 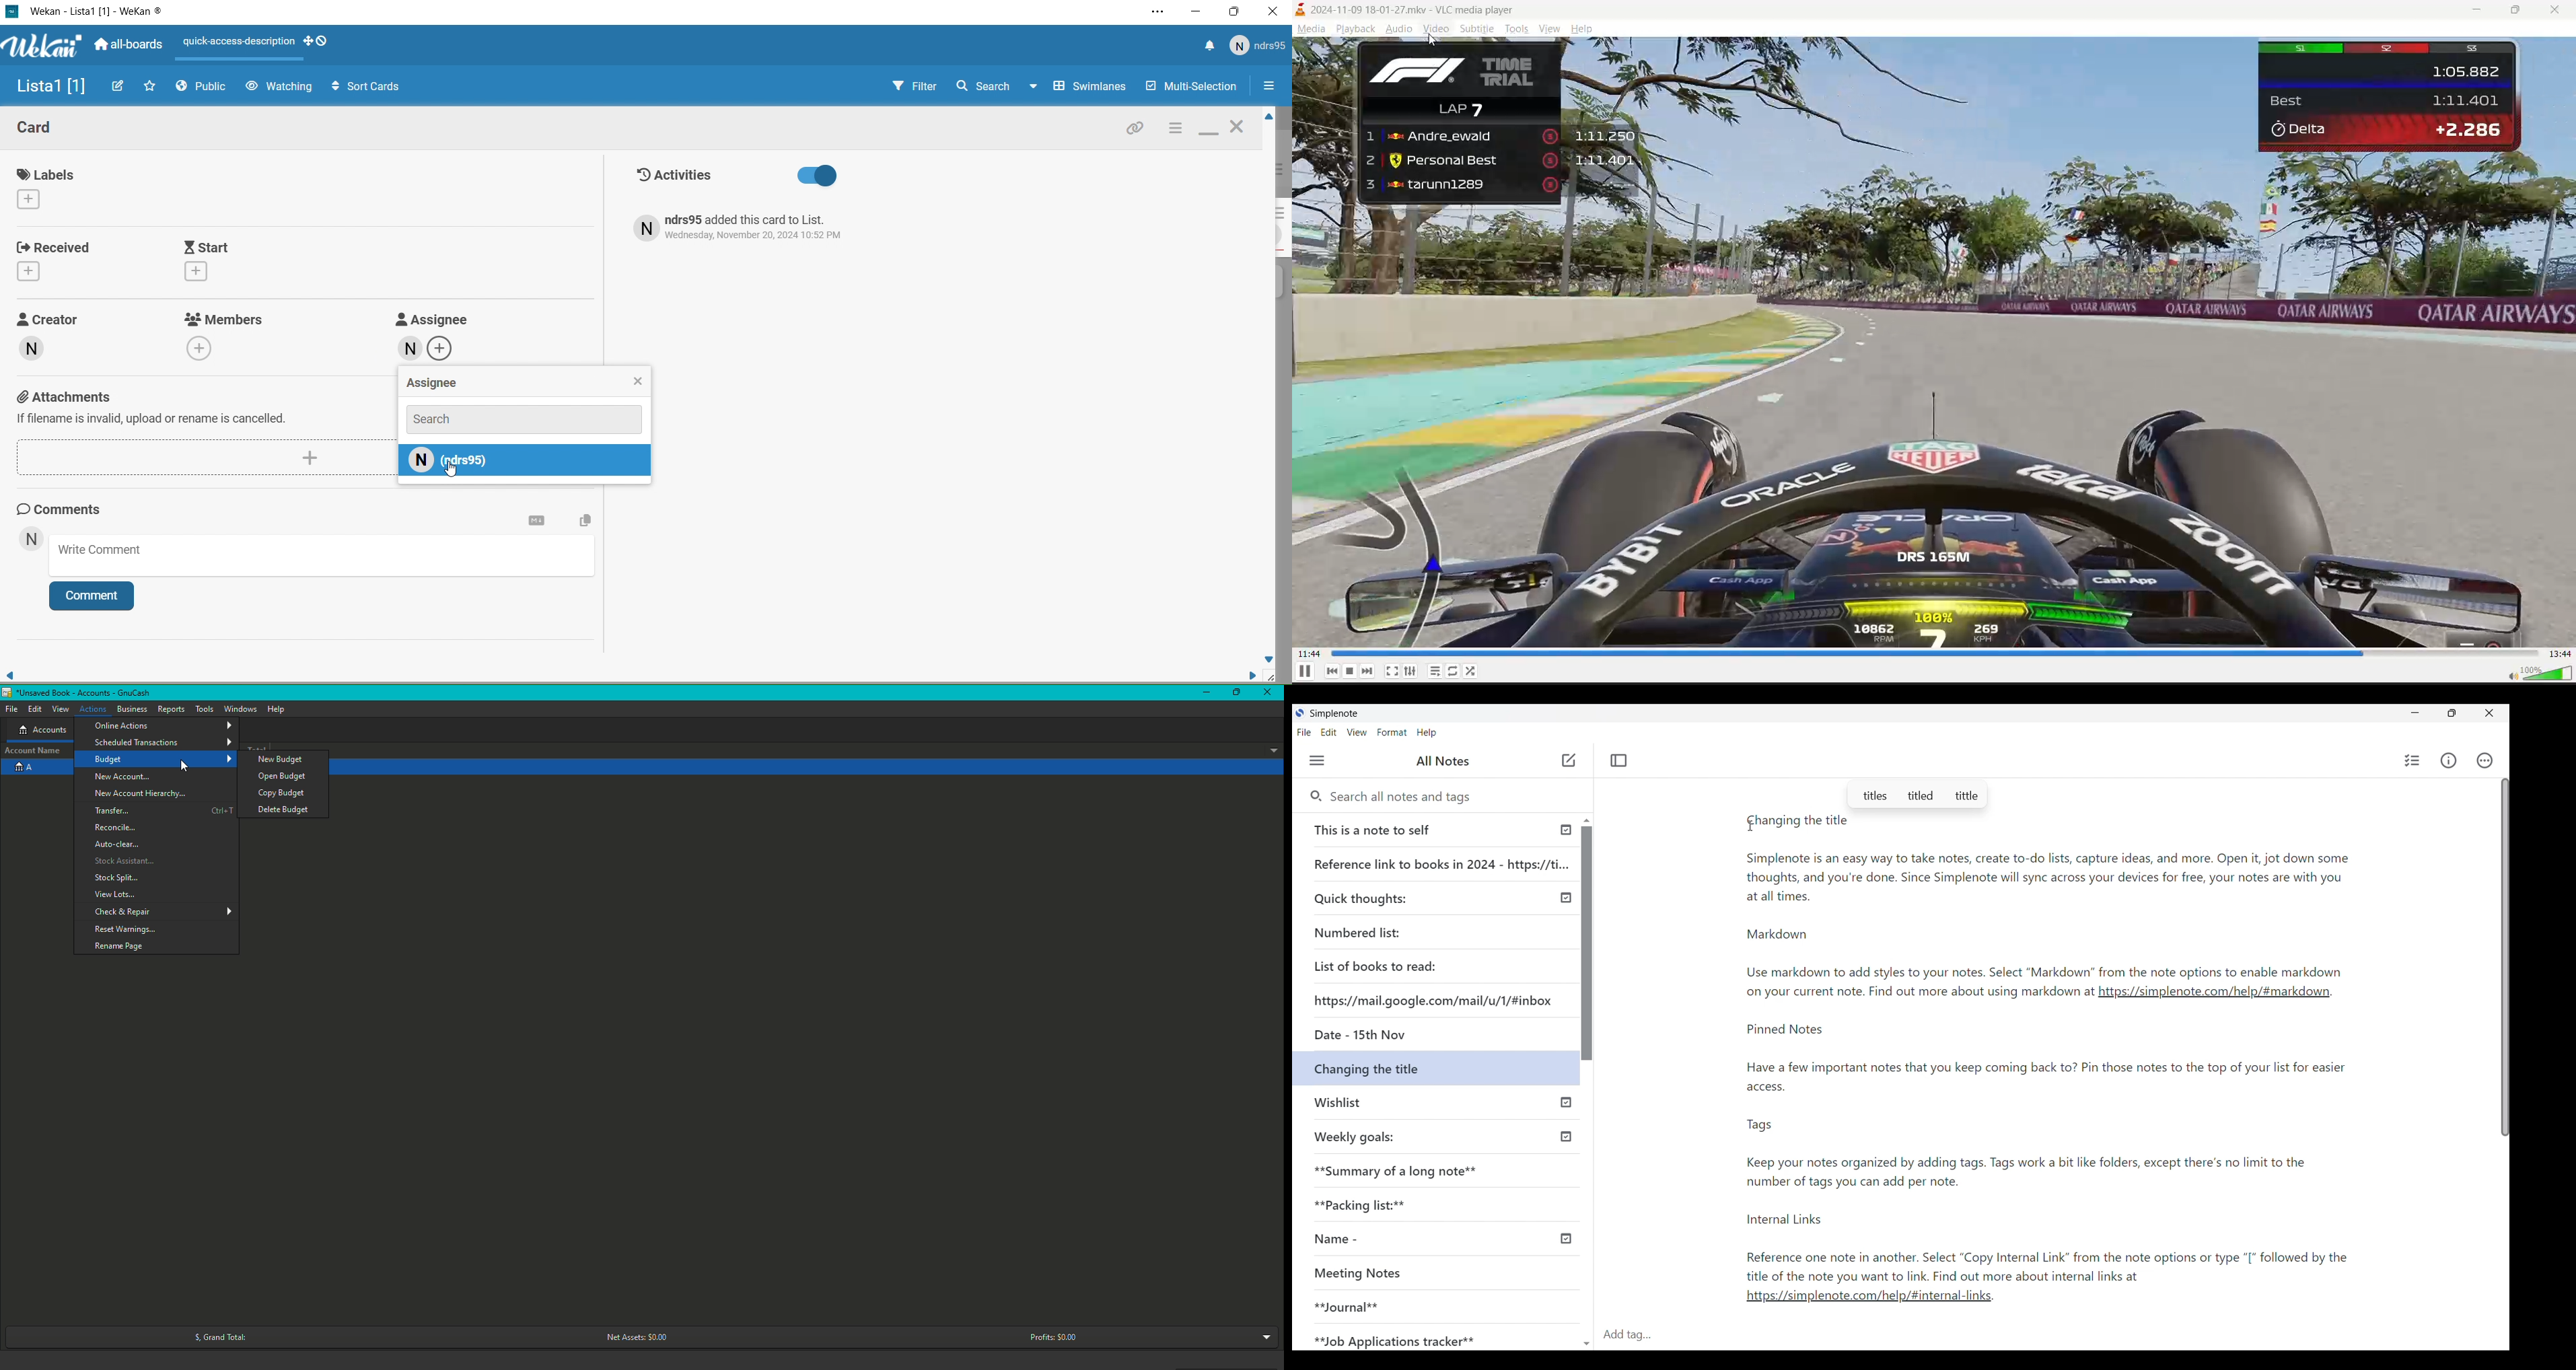 What do you see at coordinates (61, 710) in the screenshot?
I see `View` at bounding box center [61, 710].